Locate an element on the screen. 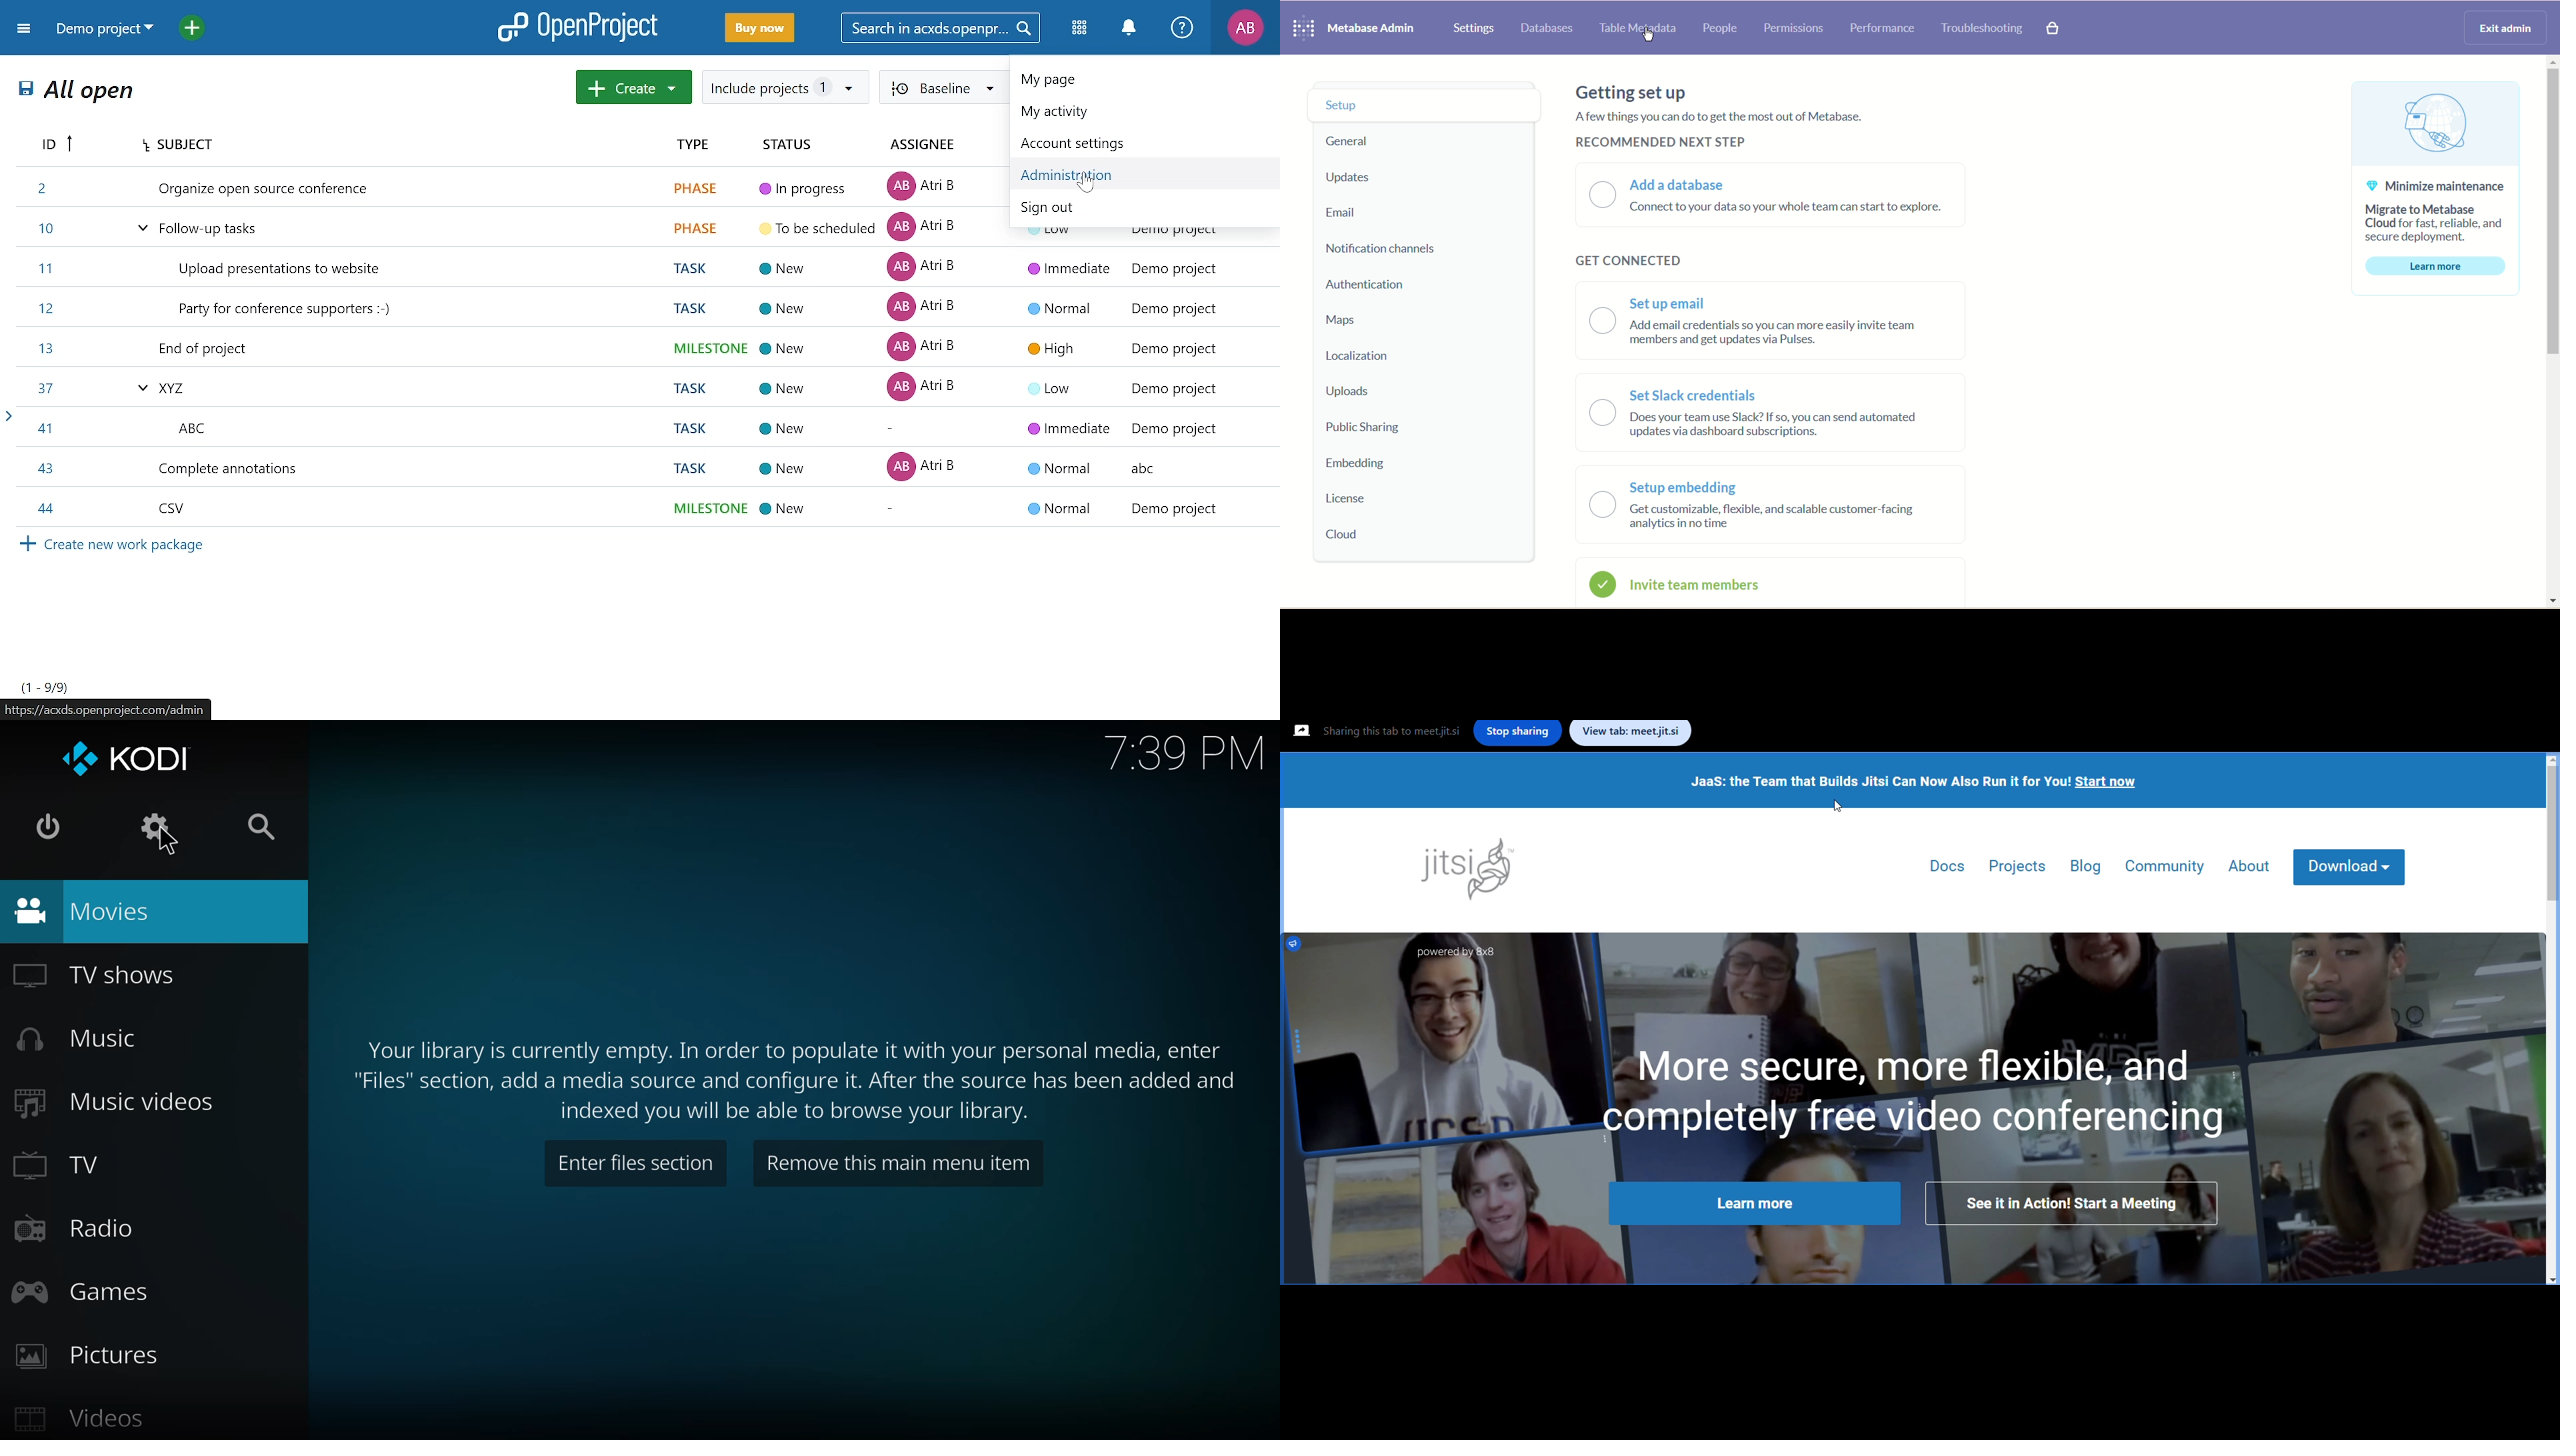  radio is located at coordinates (71, 1229).